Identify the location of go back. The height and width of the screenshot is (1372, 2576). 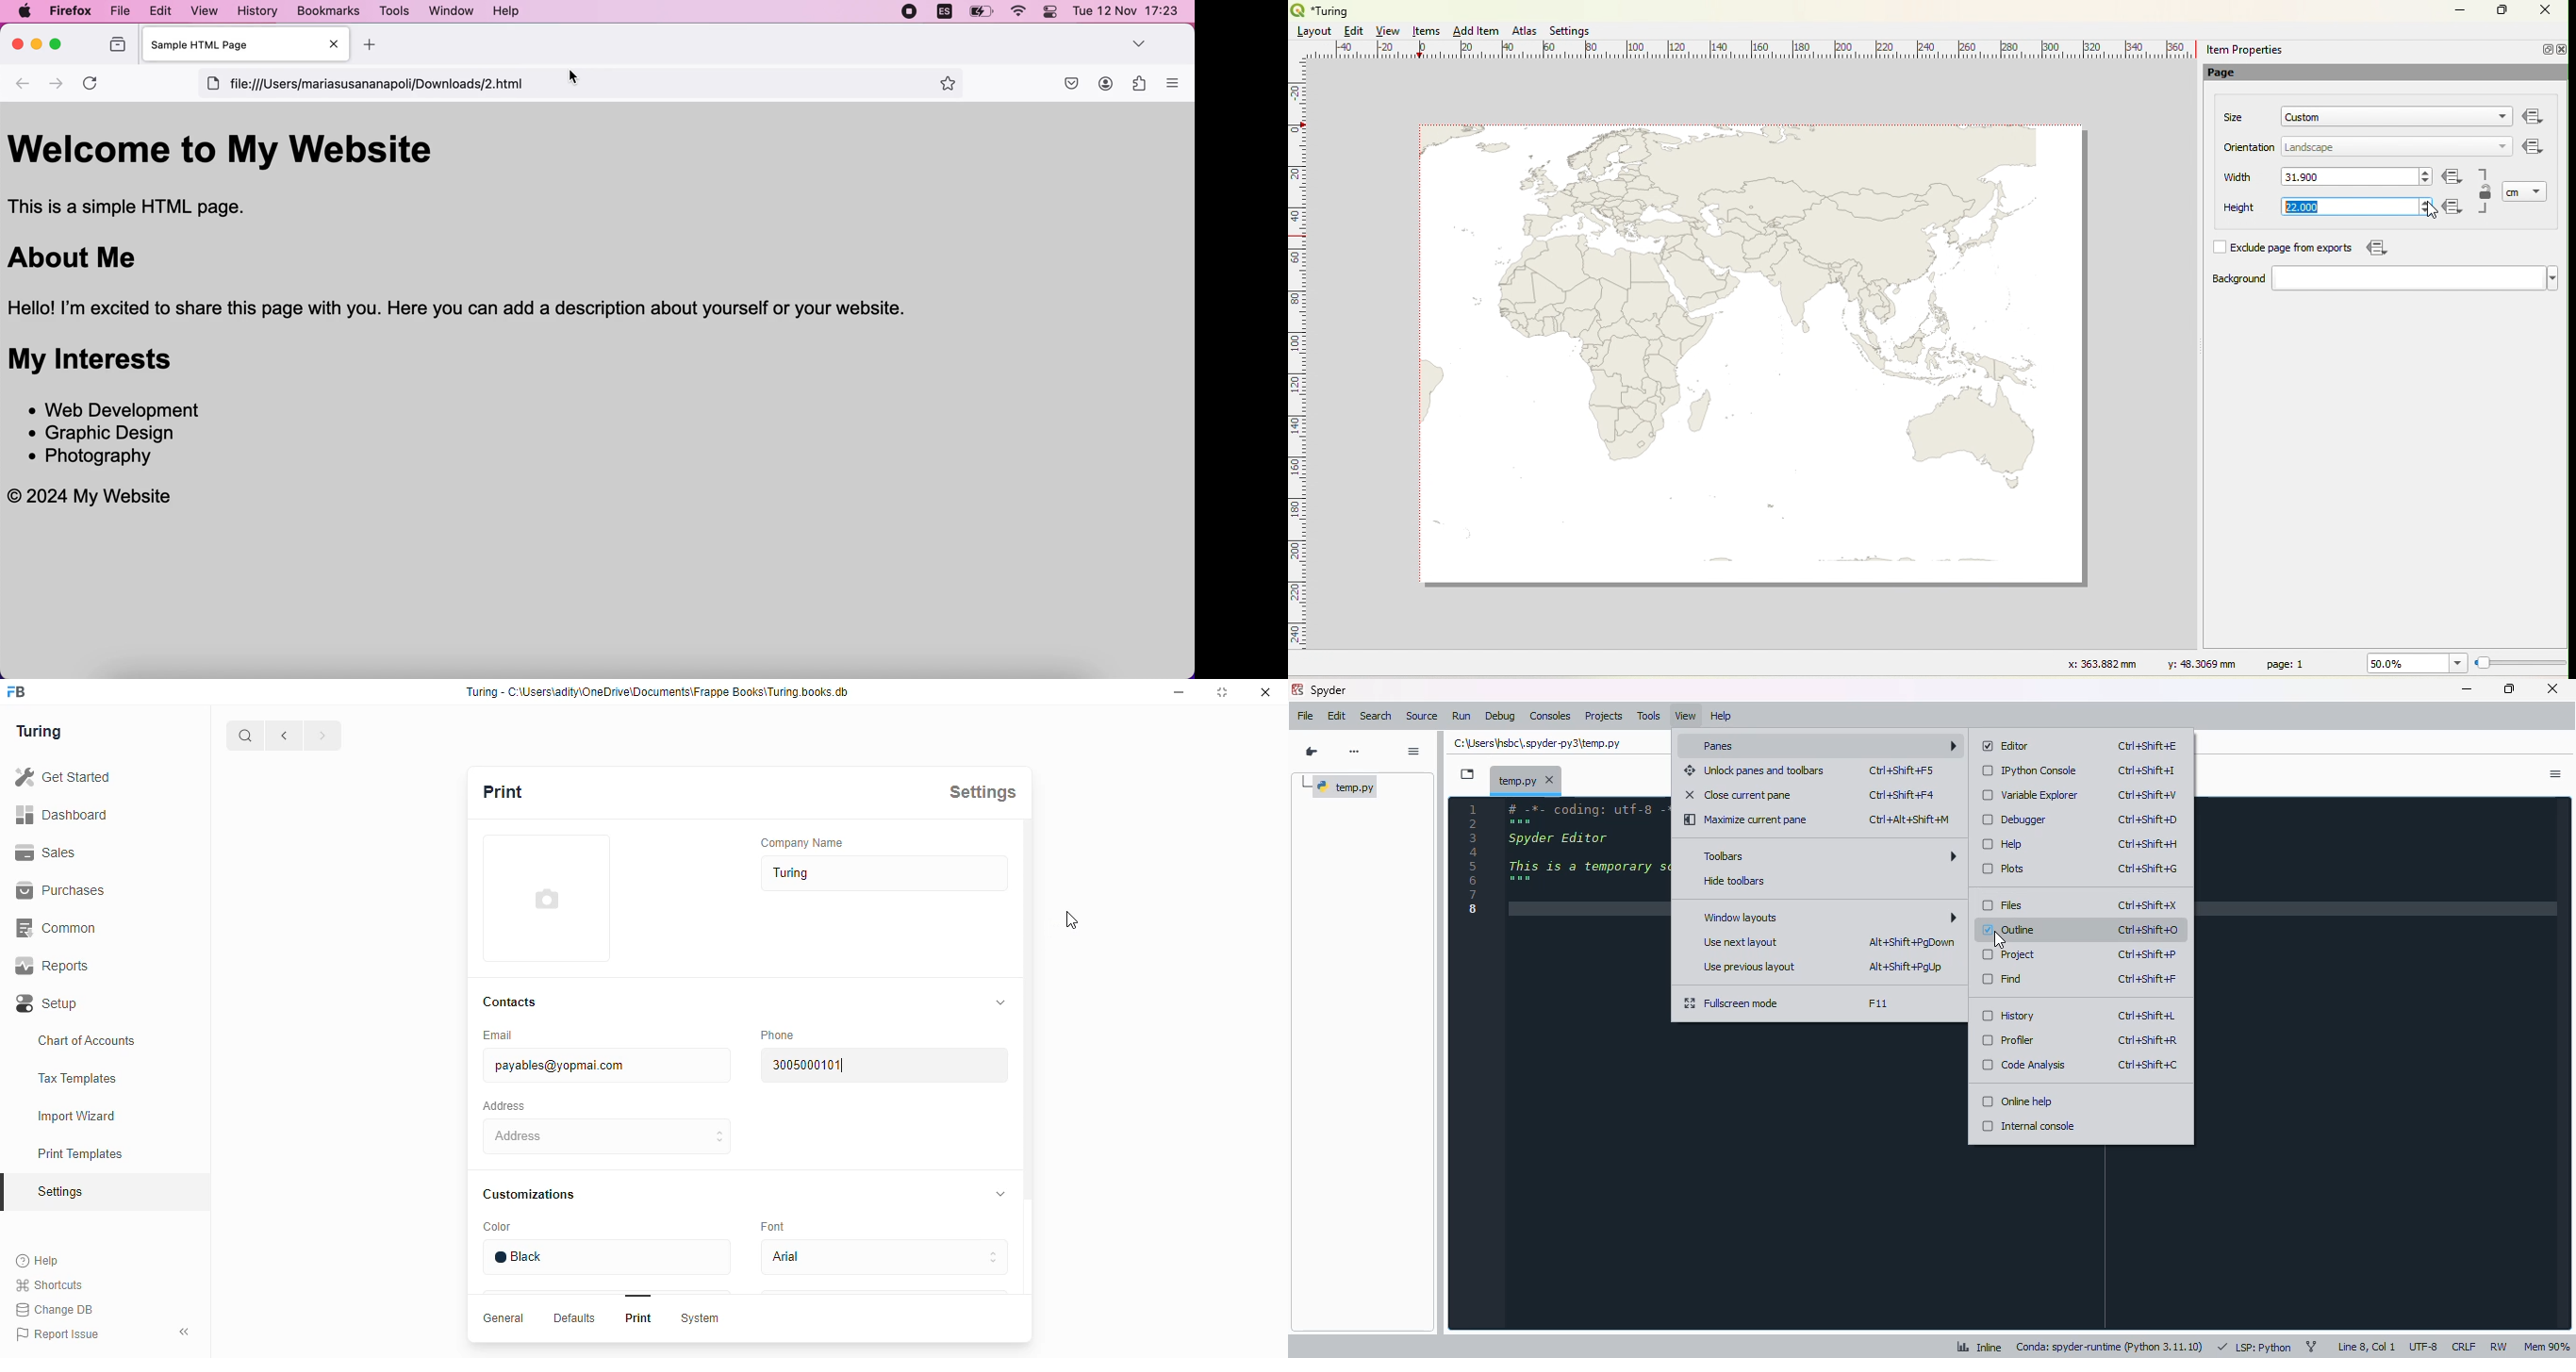
(285, 734).